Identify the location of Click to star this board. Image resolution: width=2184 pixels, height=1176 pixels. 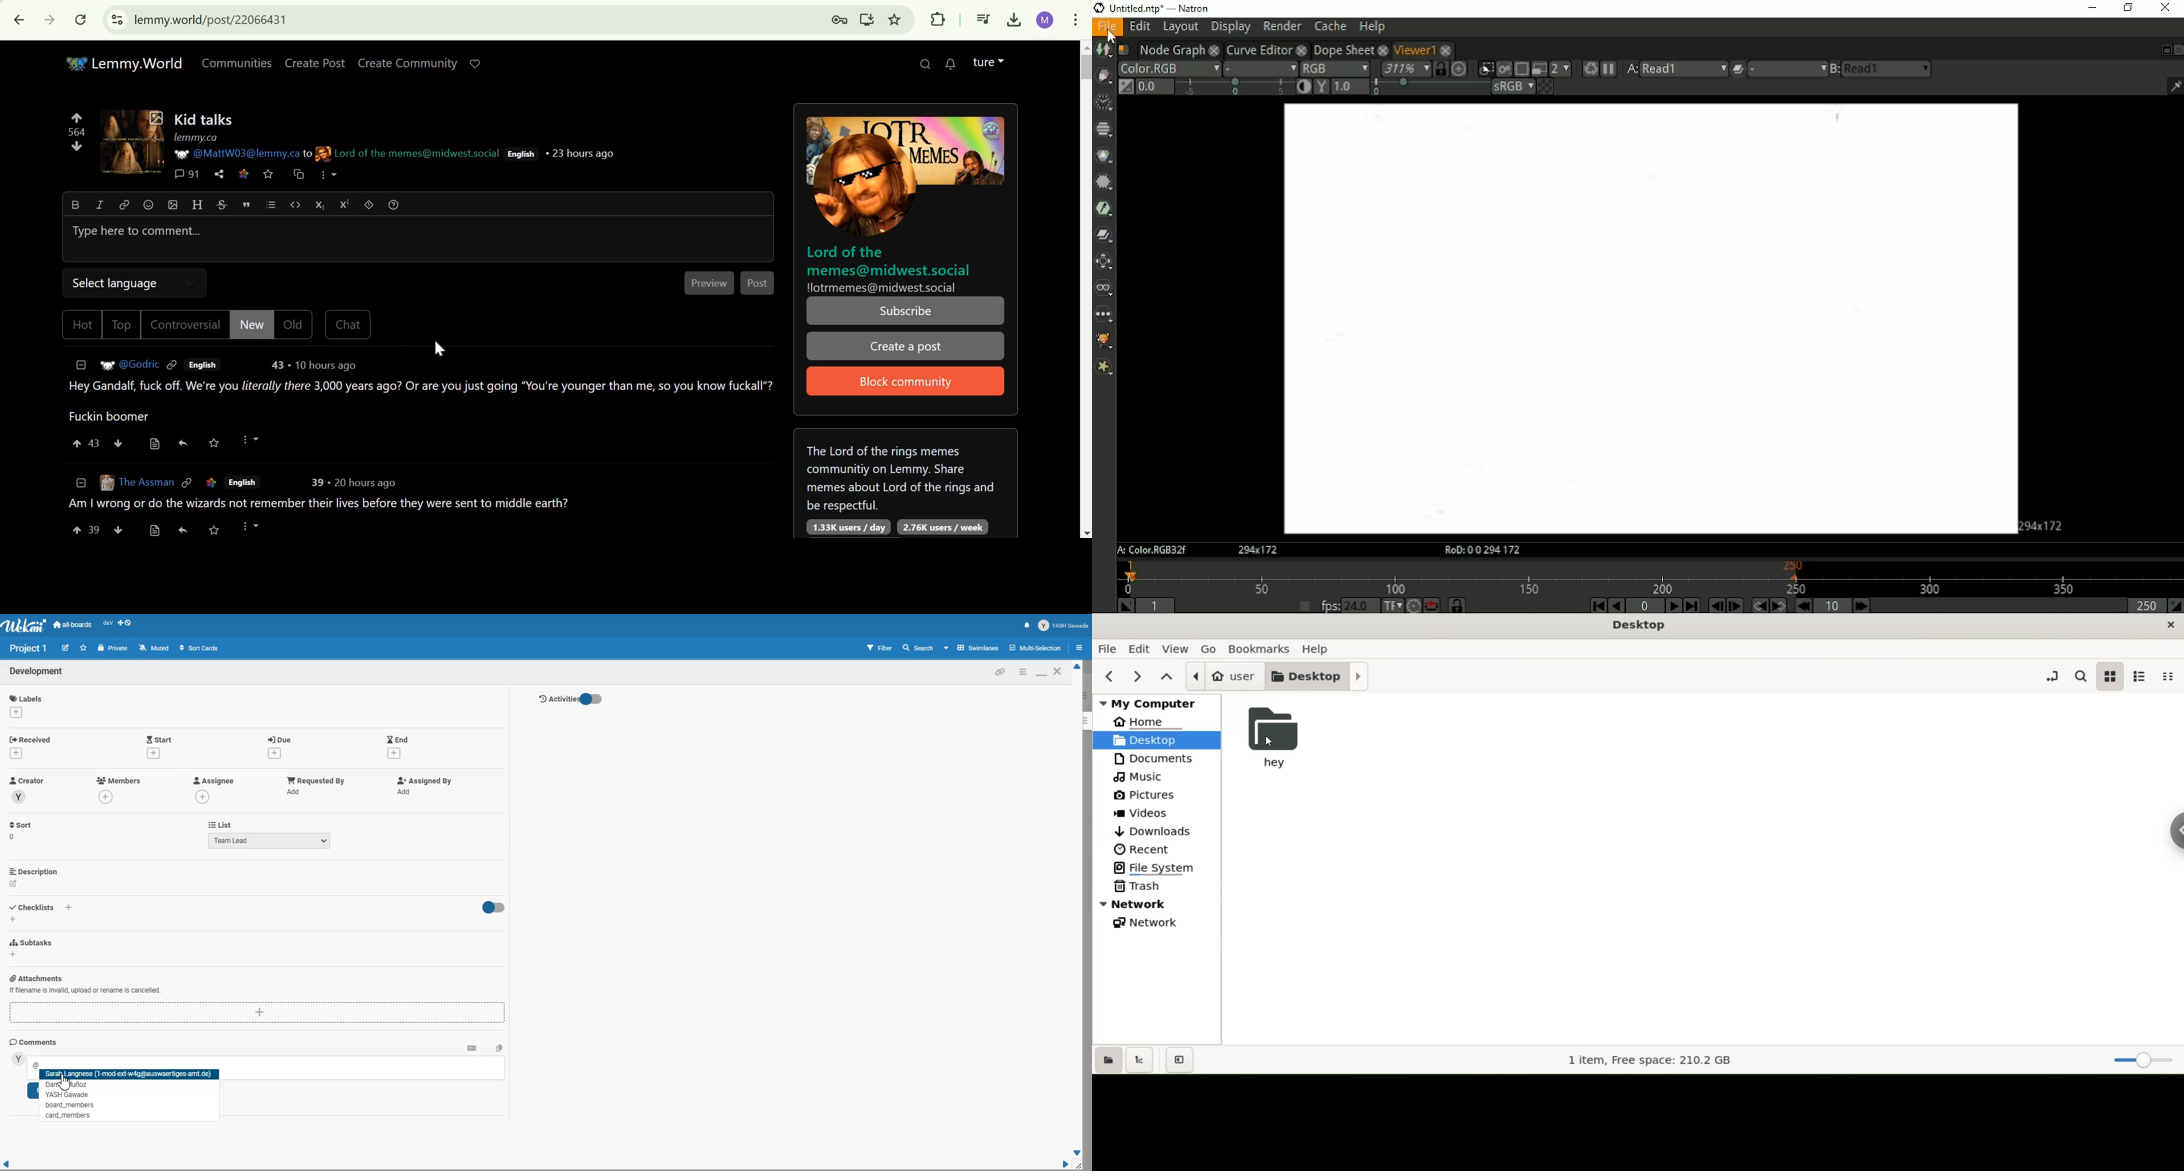
(84, 648).